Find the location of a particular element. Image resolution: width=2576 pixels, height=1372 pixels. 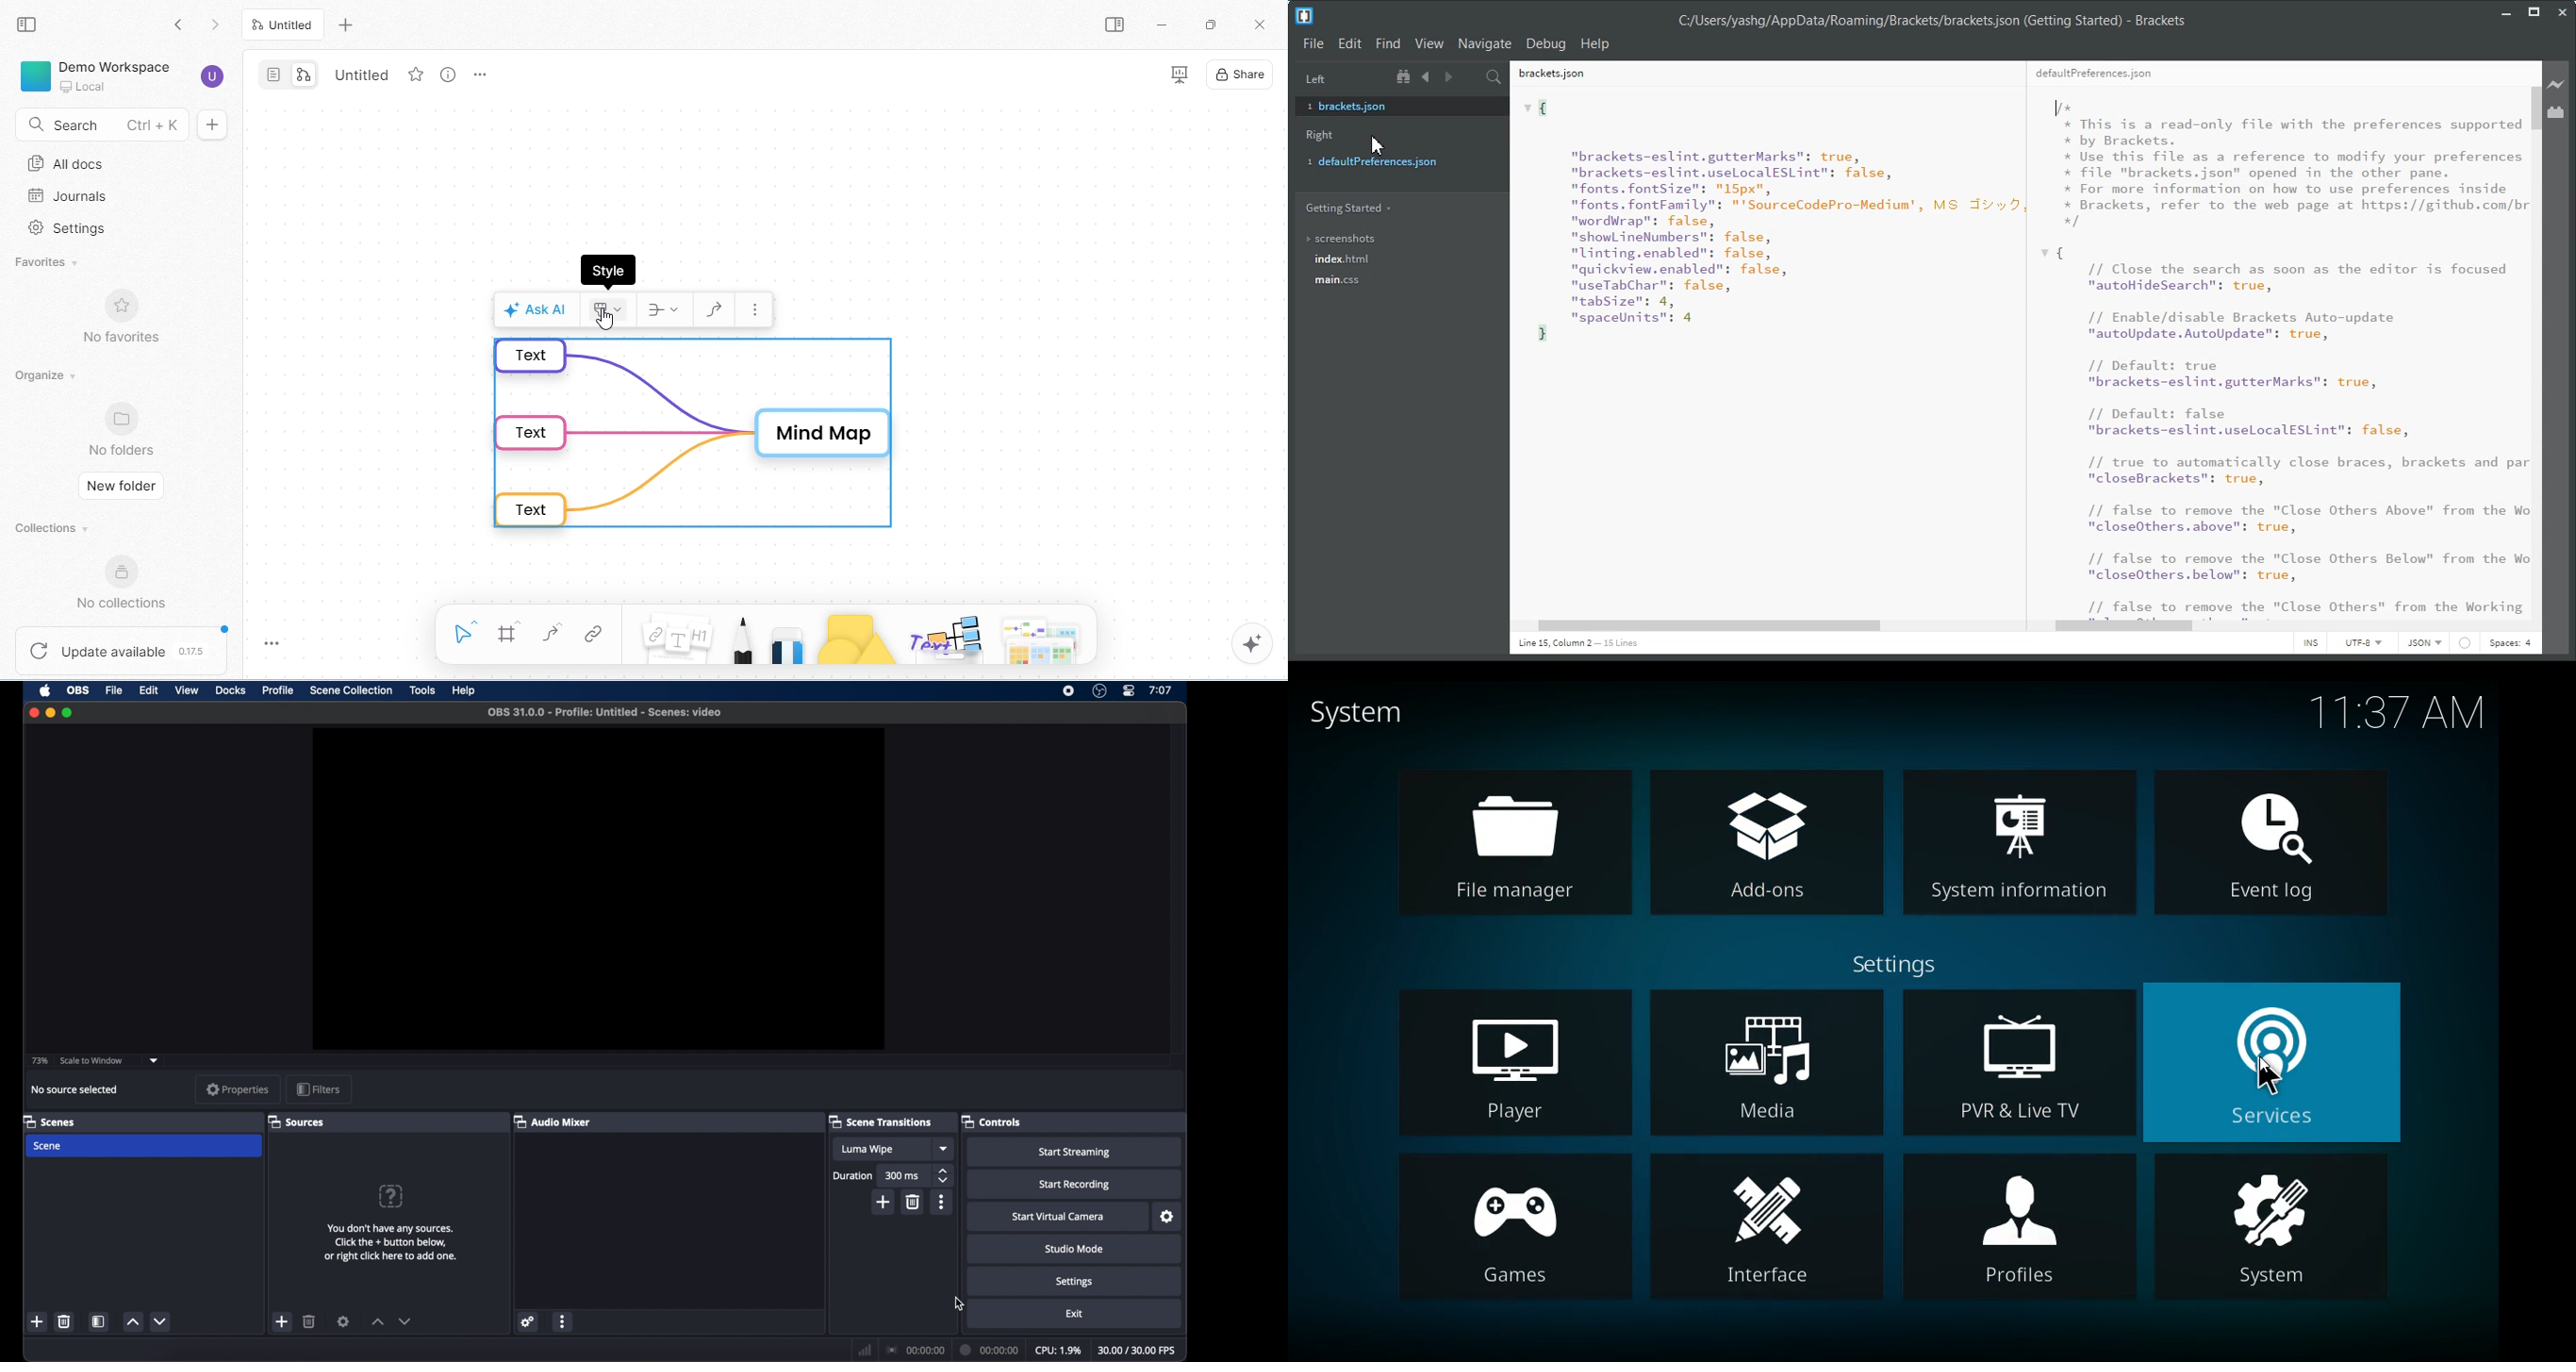

file is located at coordinates (115, 690).